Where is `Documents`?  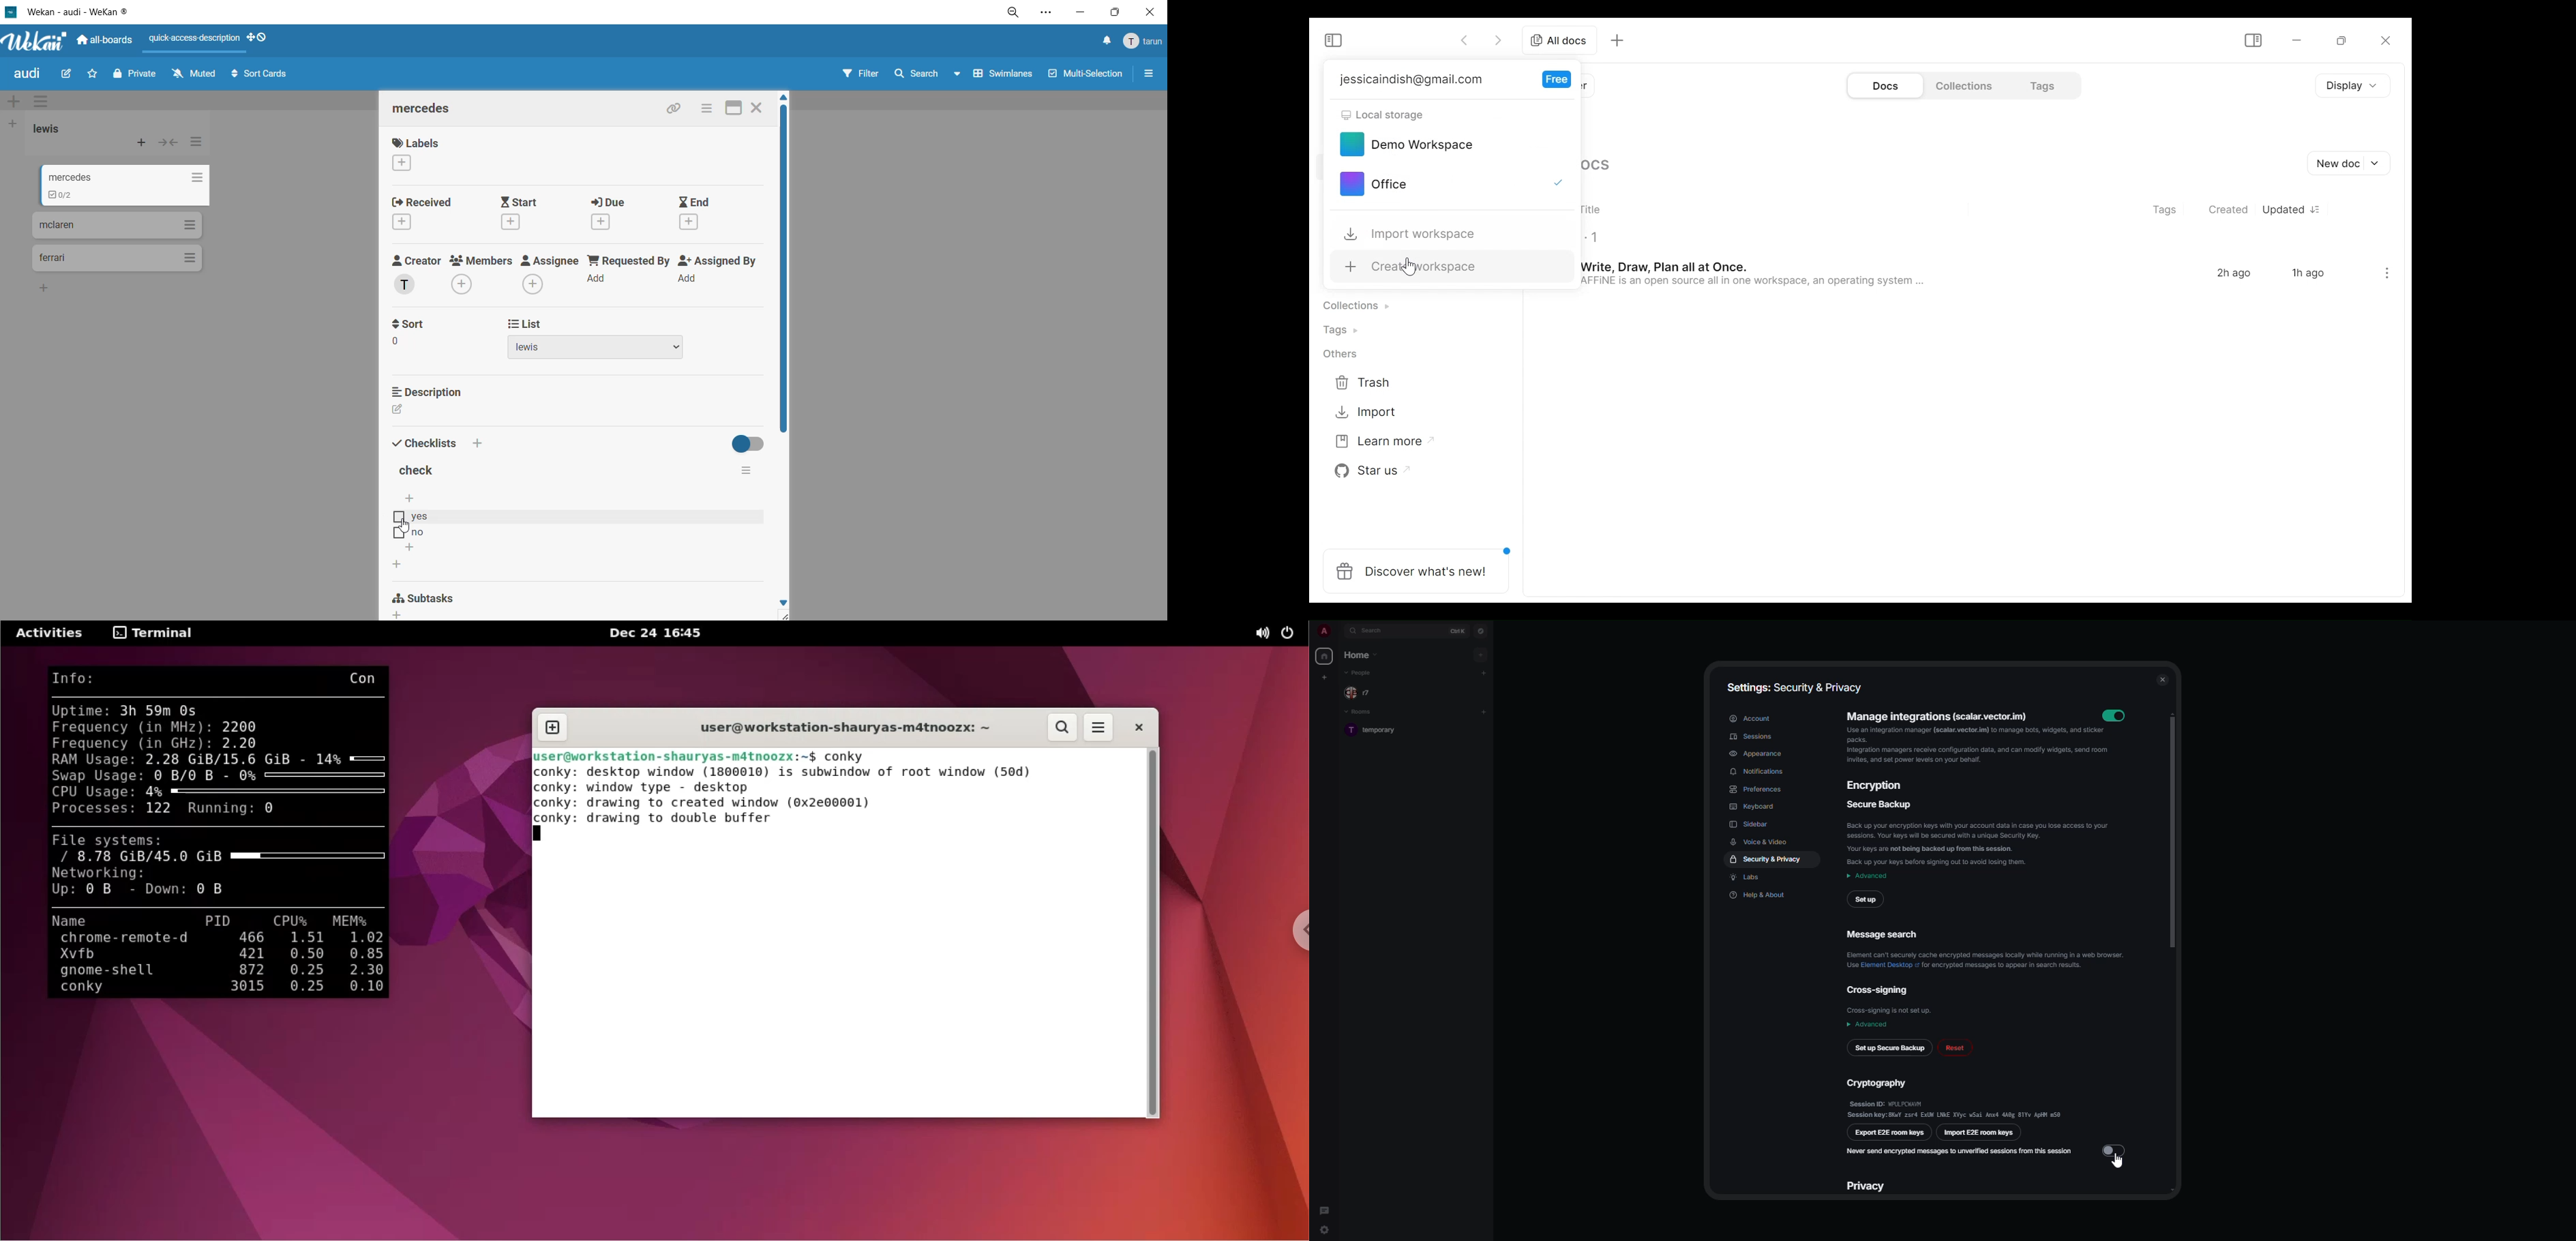
Documents is located at coordinates (1885, 86).